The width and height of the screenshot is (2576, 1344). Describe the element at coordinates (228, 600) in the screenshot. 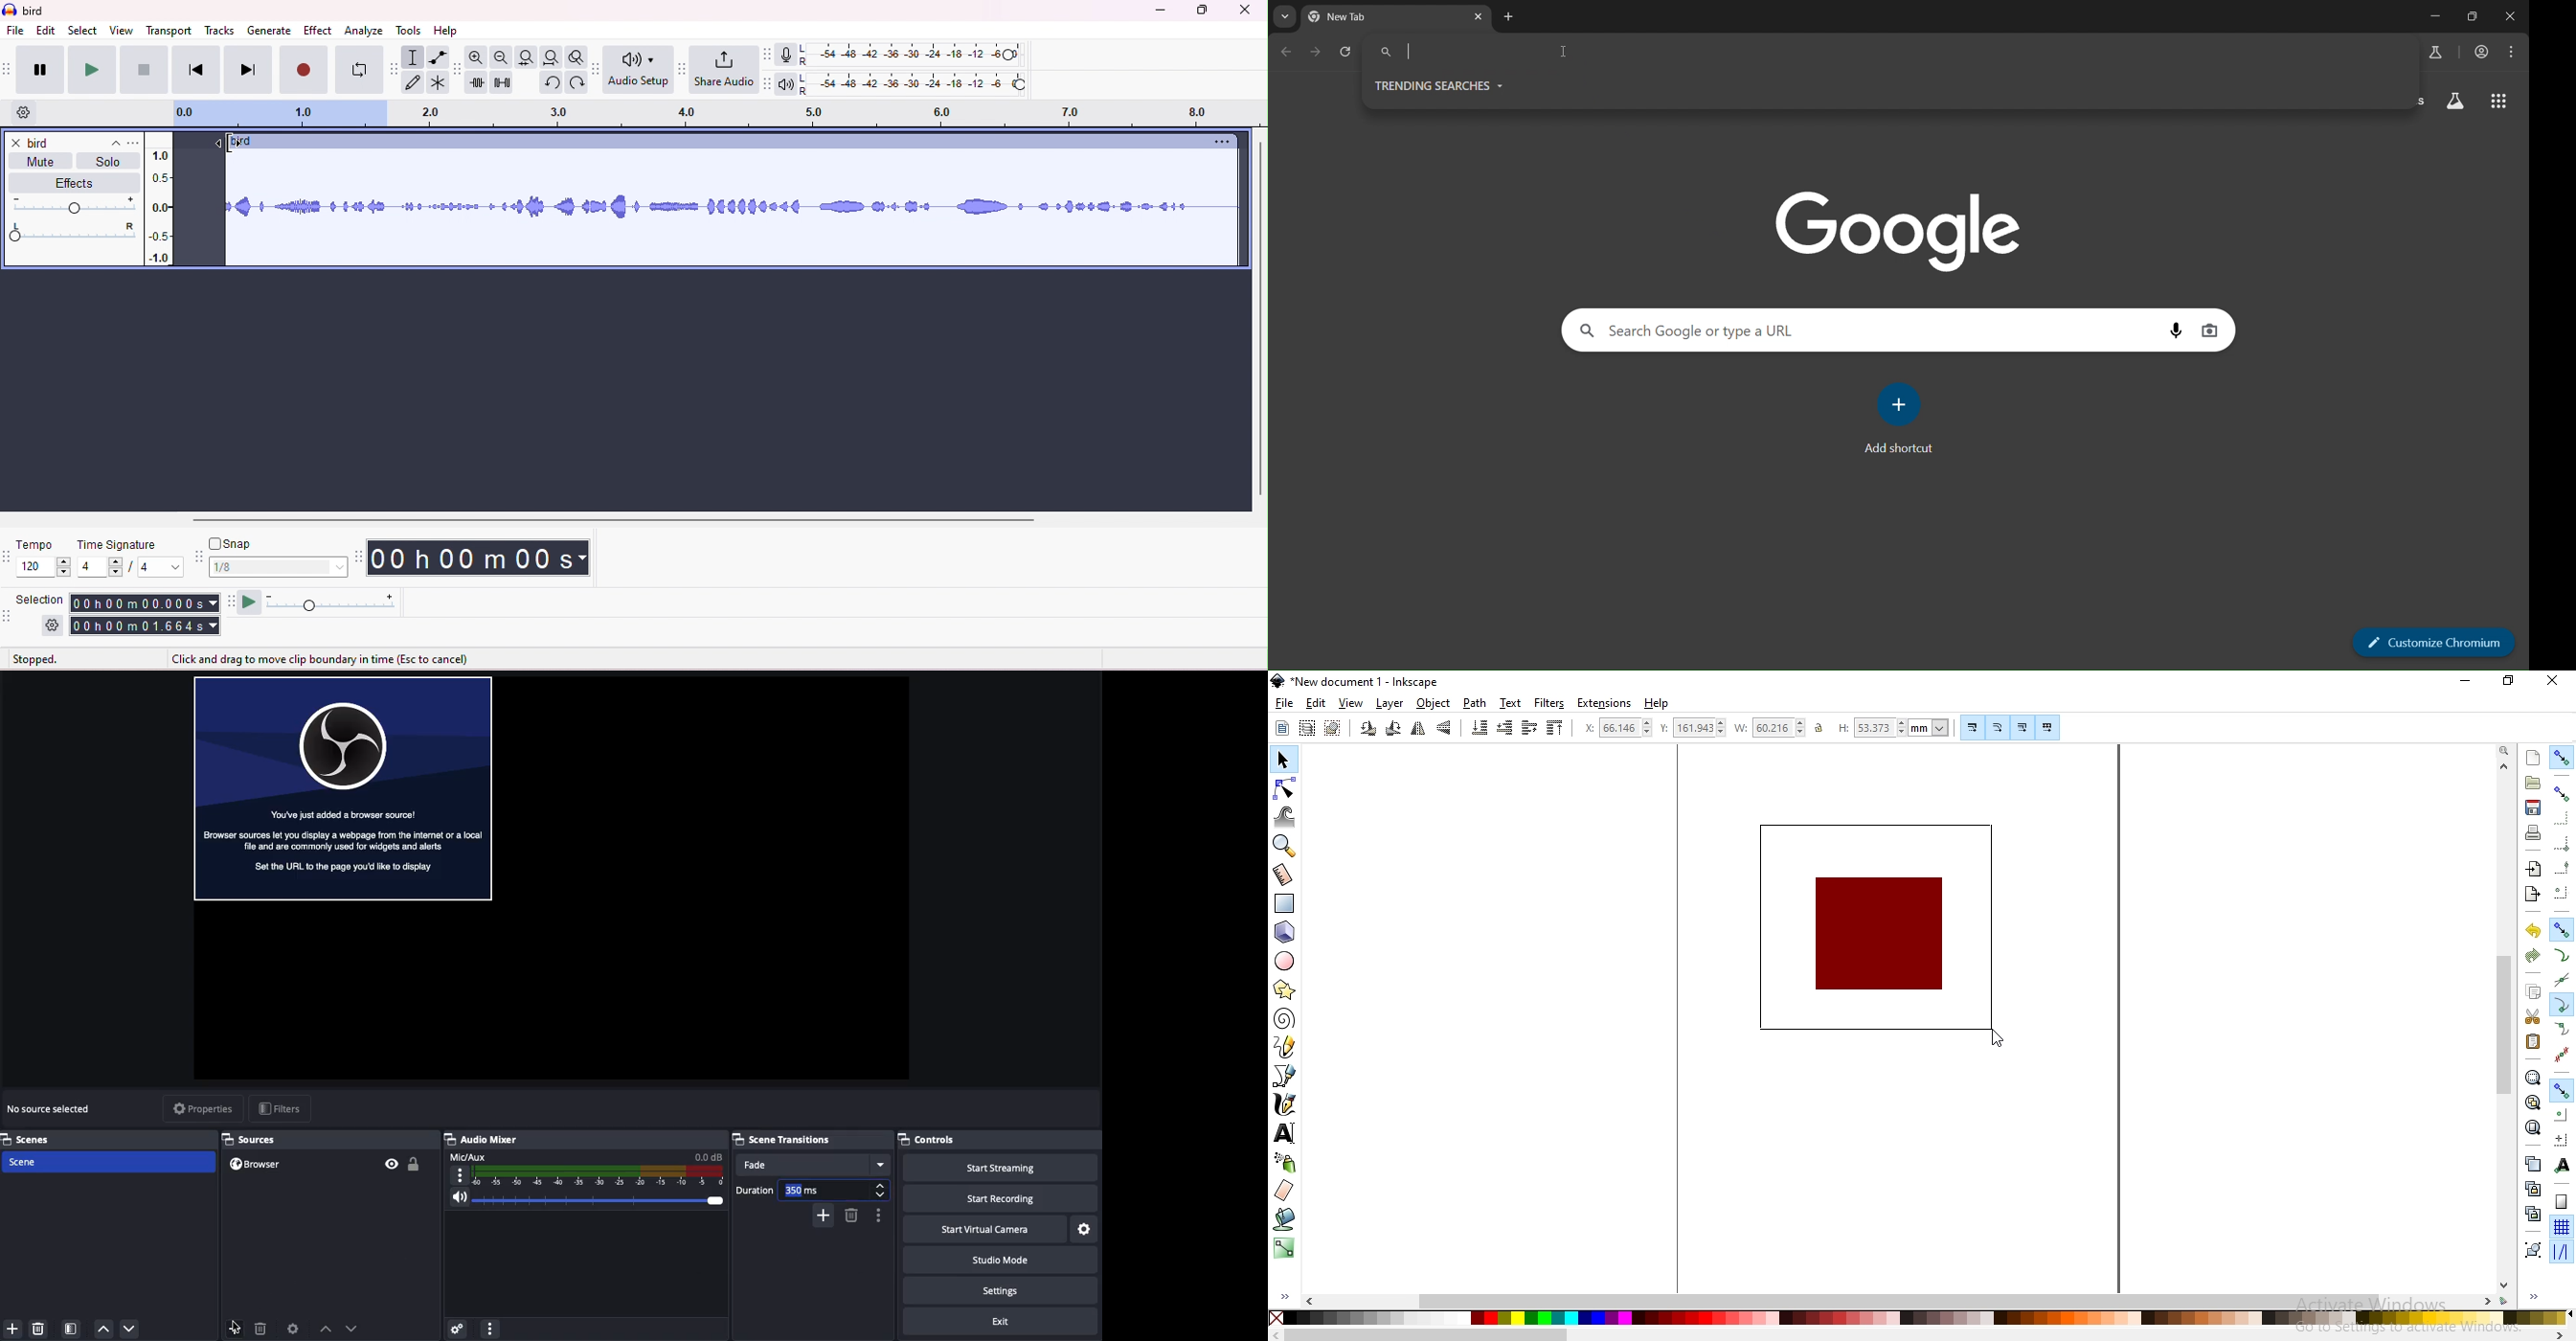

I see `play at speed tool bar` at that location.